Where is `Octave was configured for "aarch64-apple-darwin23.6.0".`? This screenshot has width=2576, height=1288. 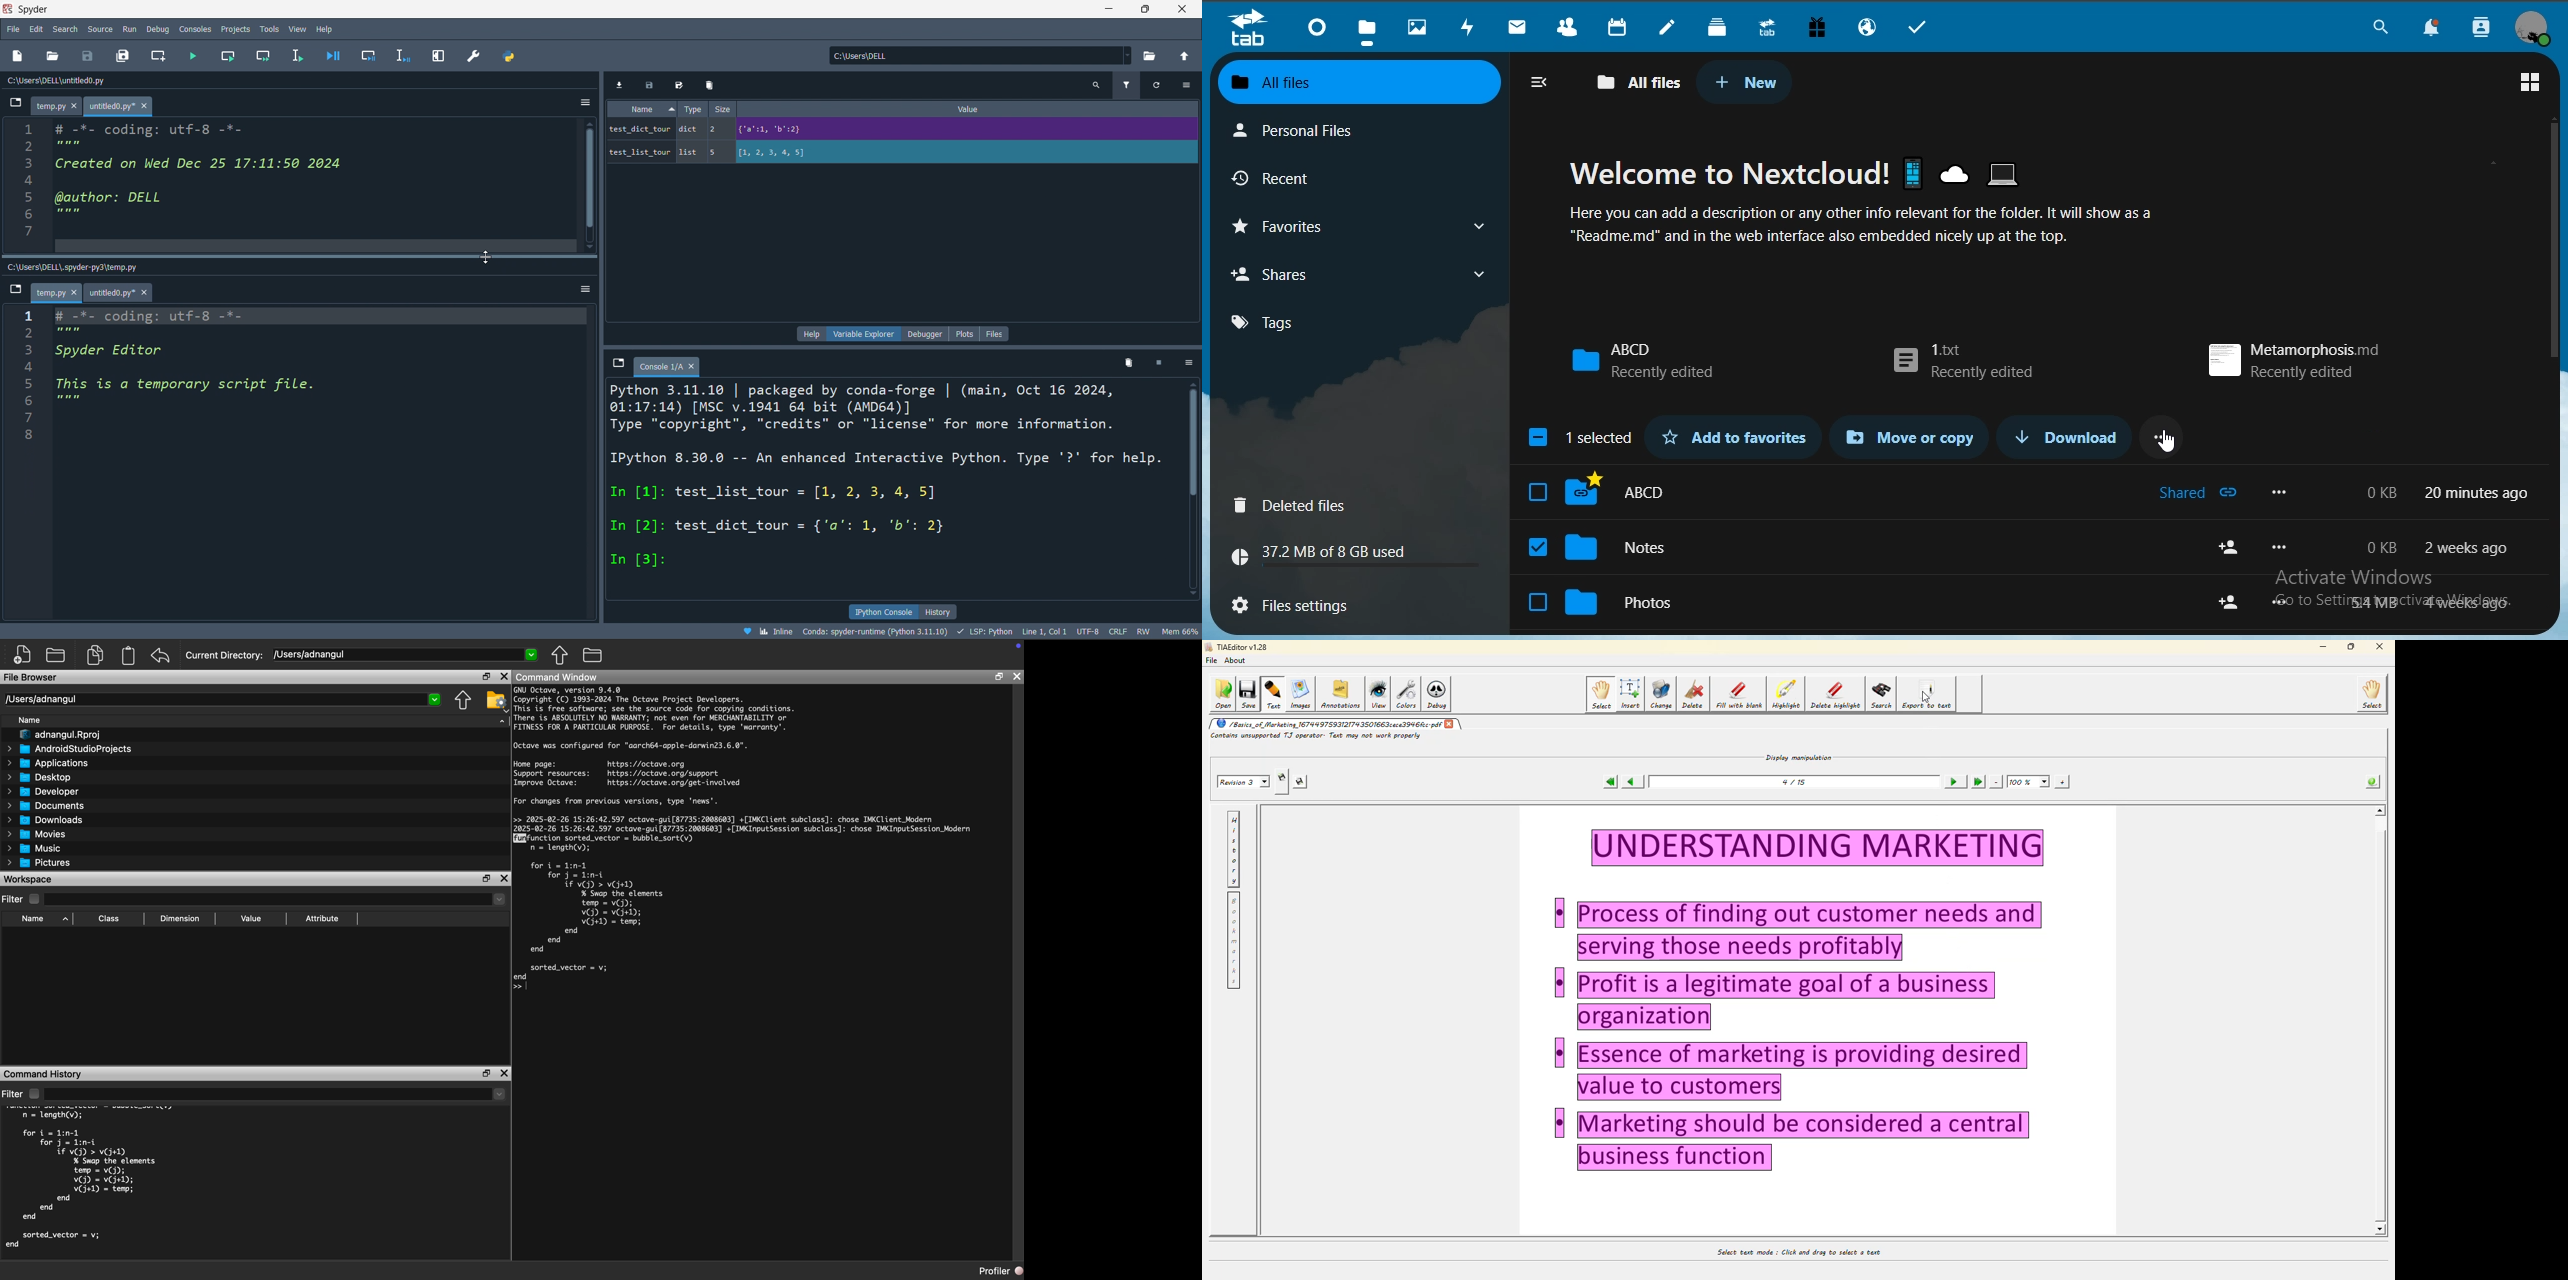
Octave was configured for "aarch64-apple-darwin23.6.0". is located at coordinates (631, 746).